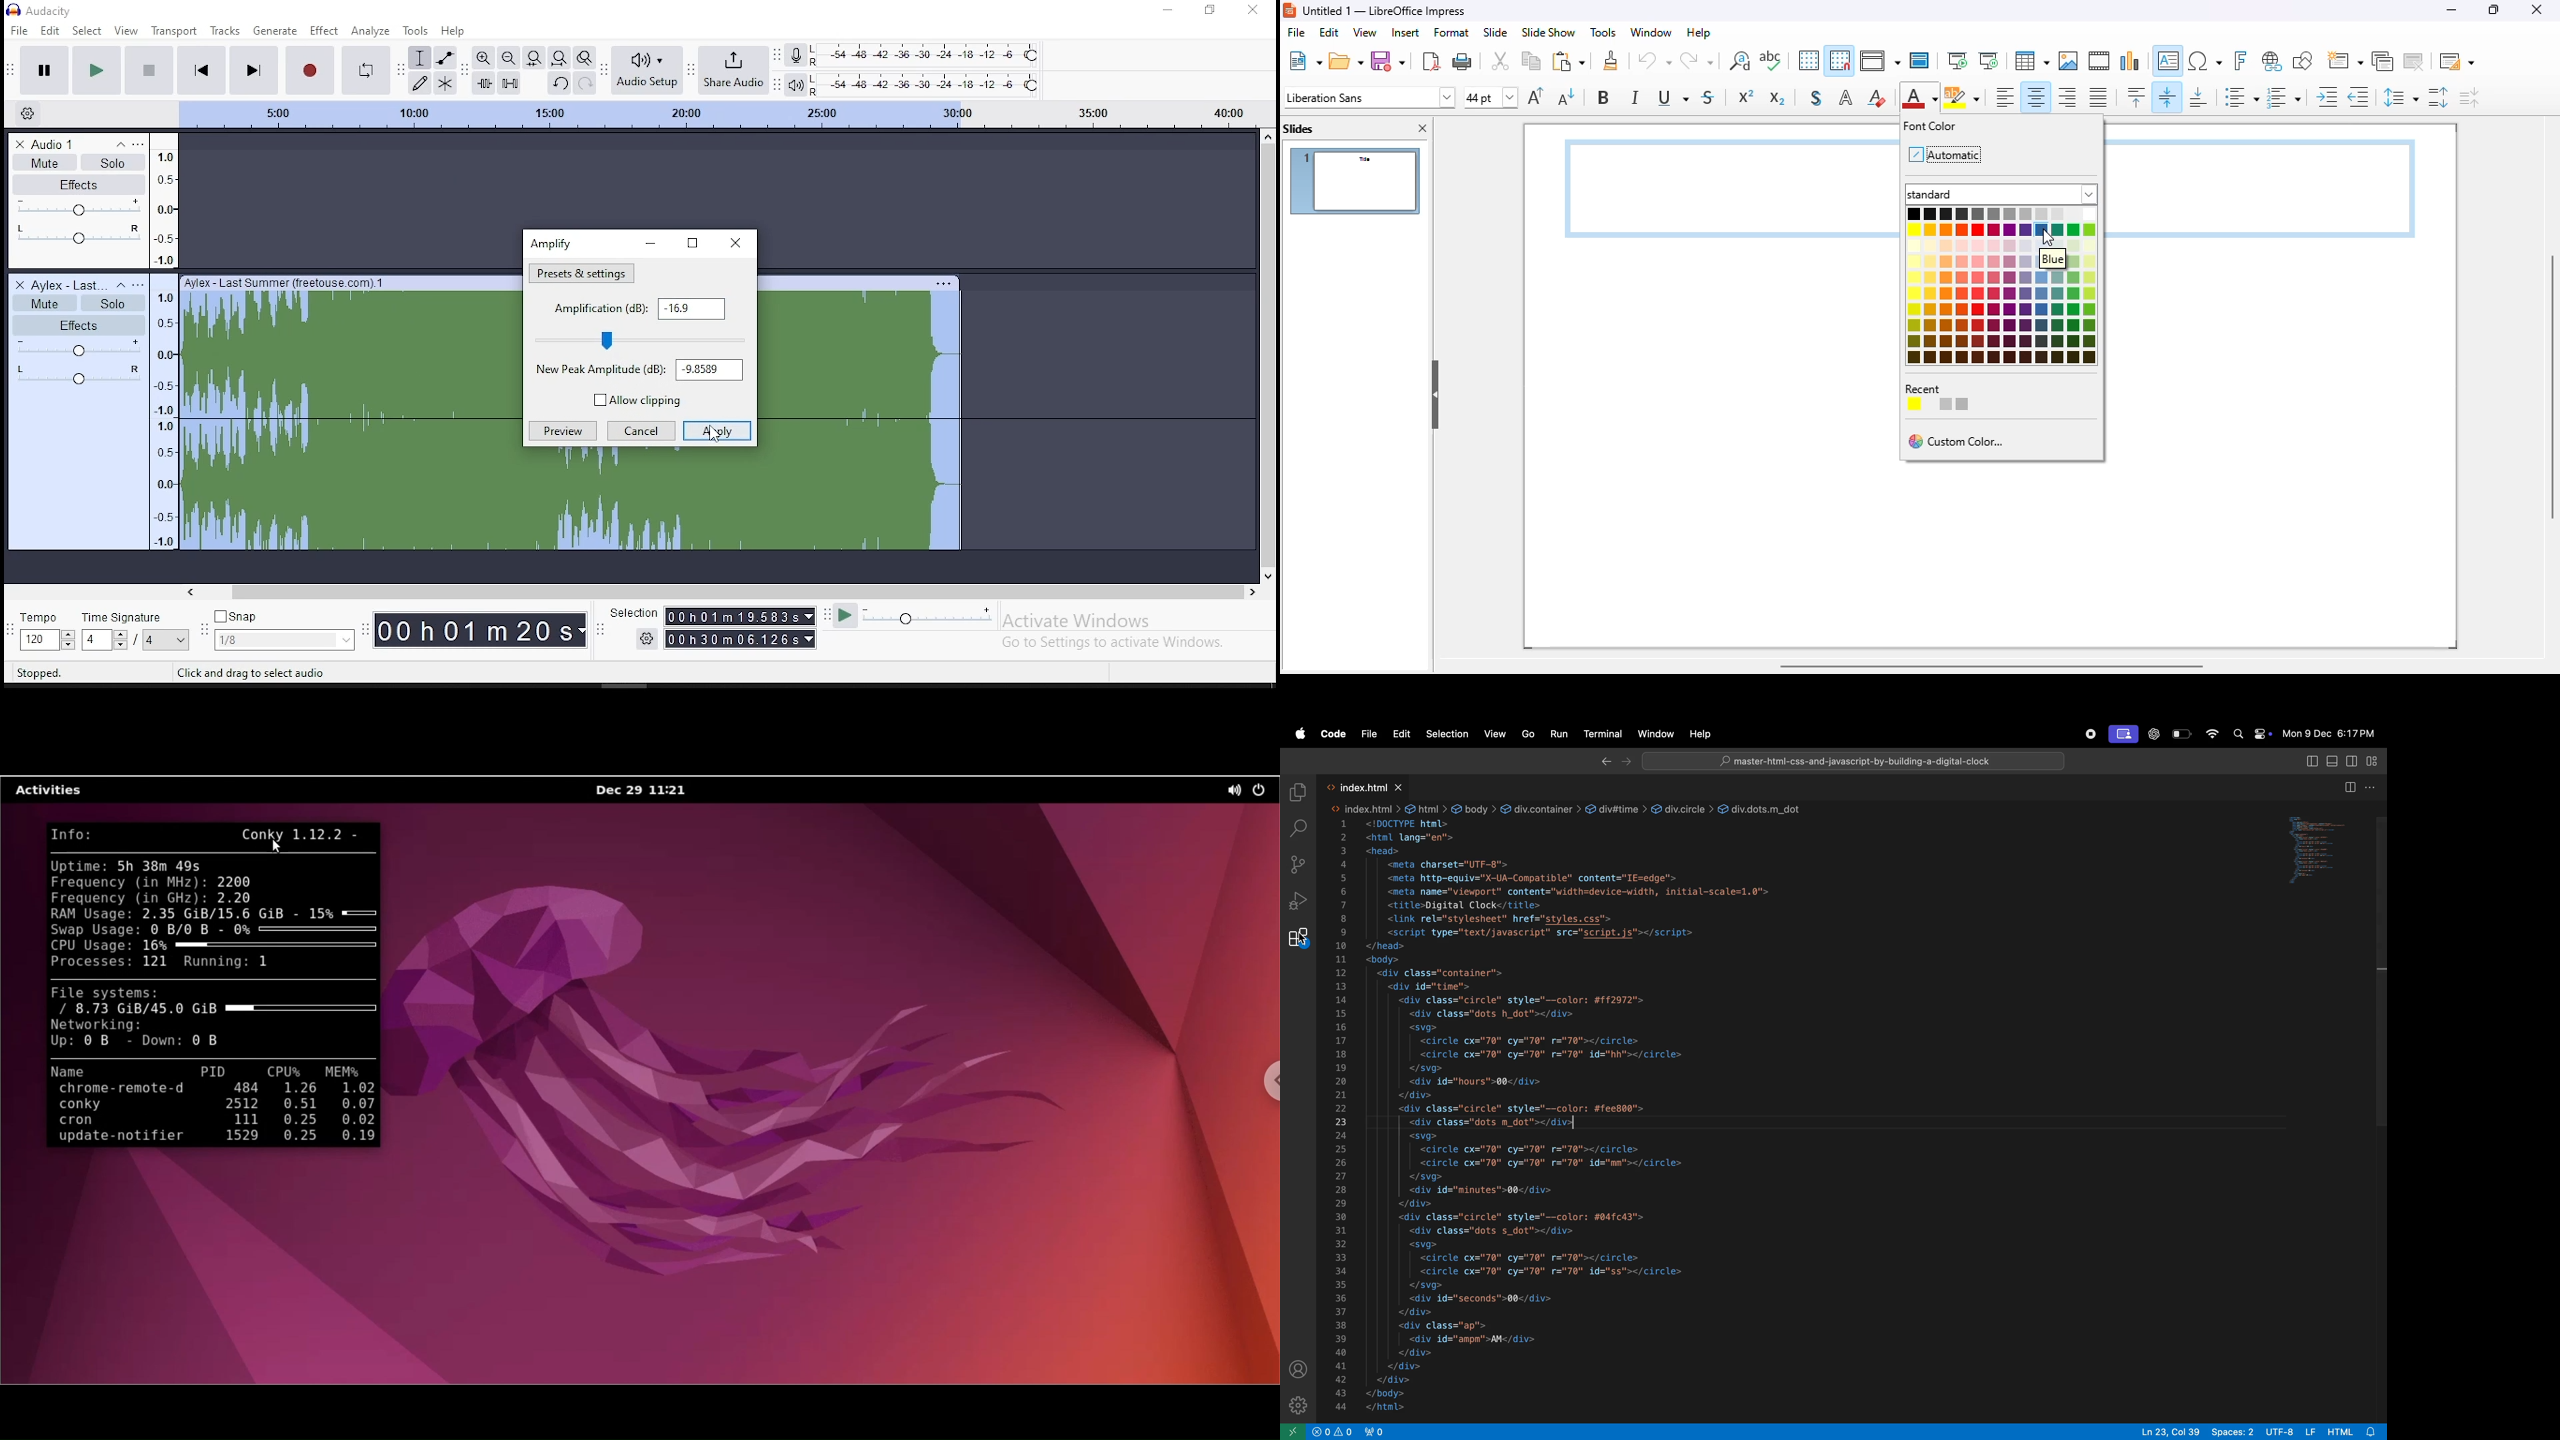  Describe the element at coordinates (1957, 61) in the screenshot. I see `start from first slide` at that location.